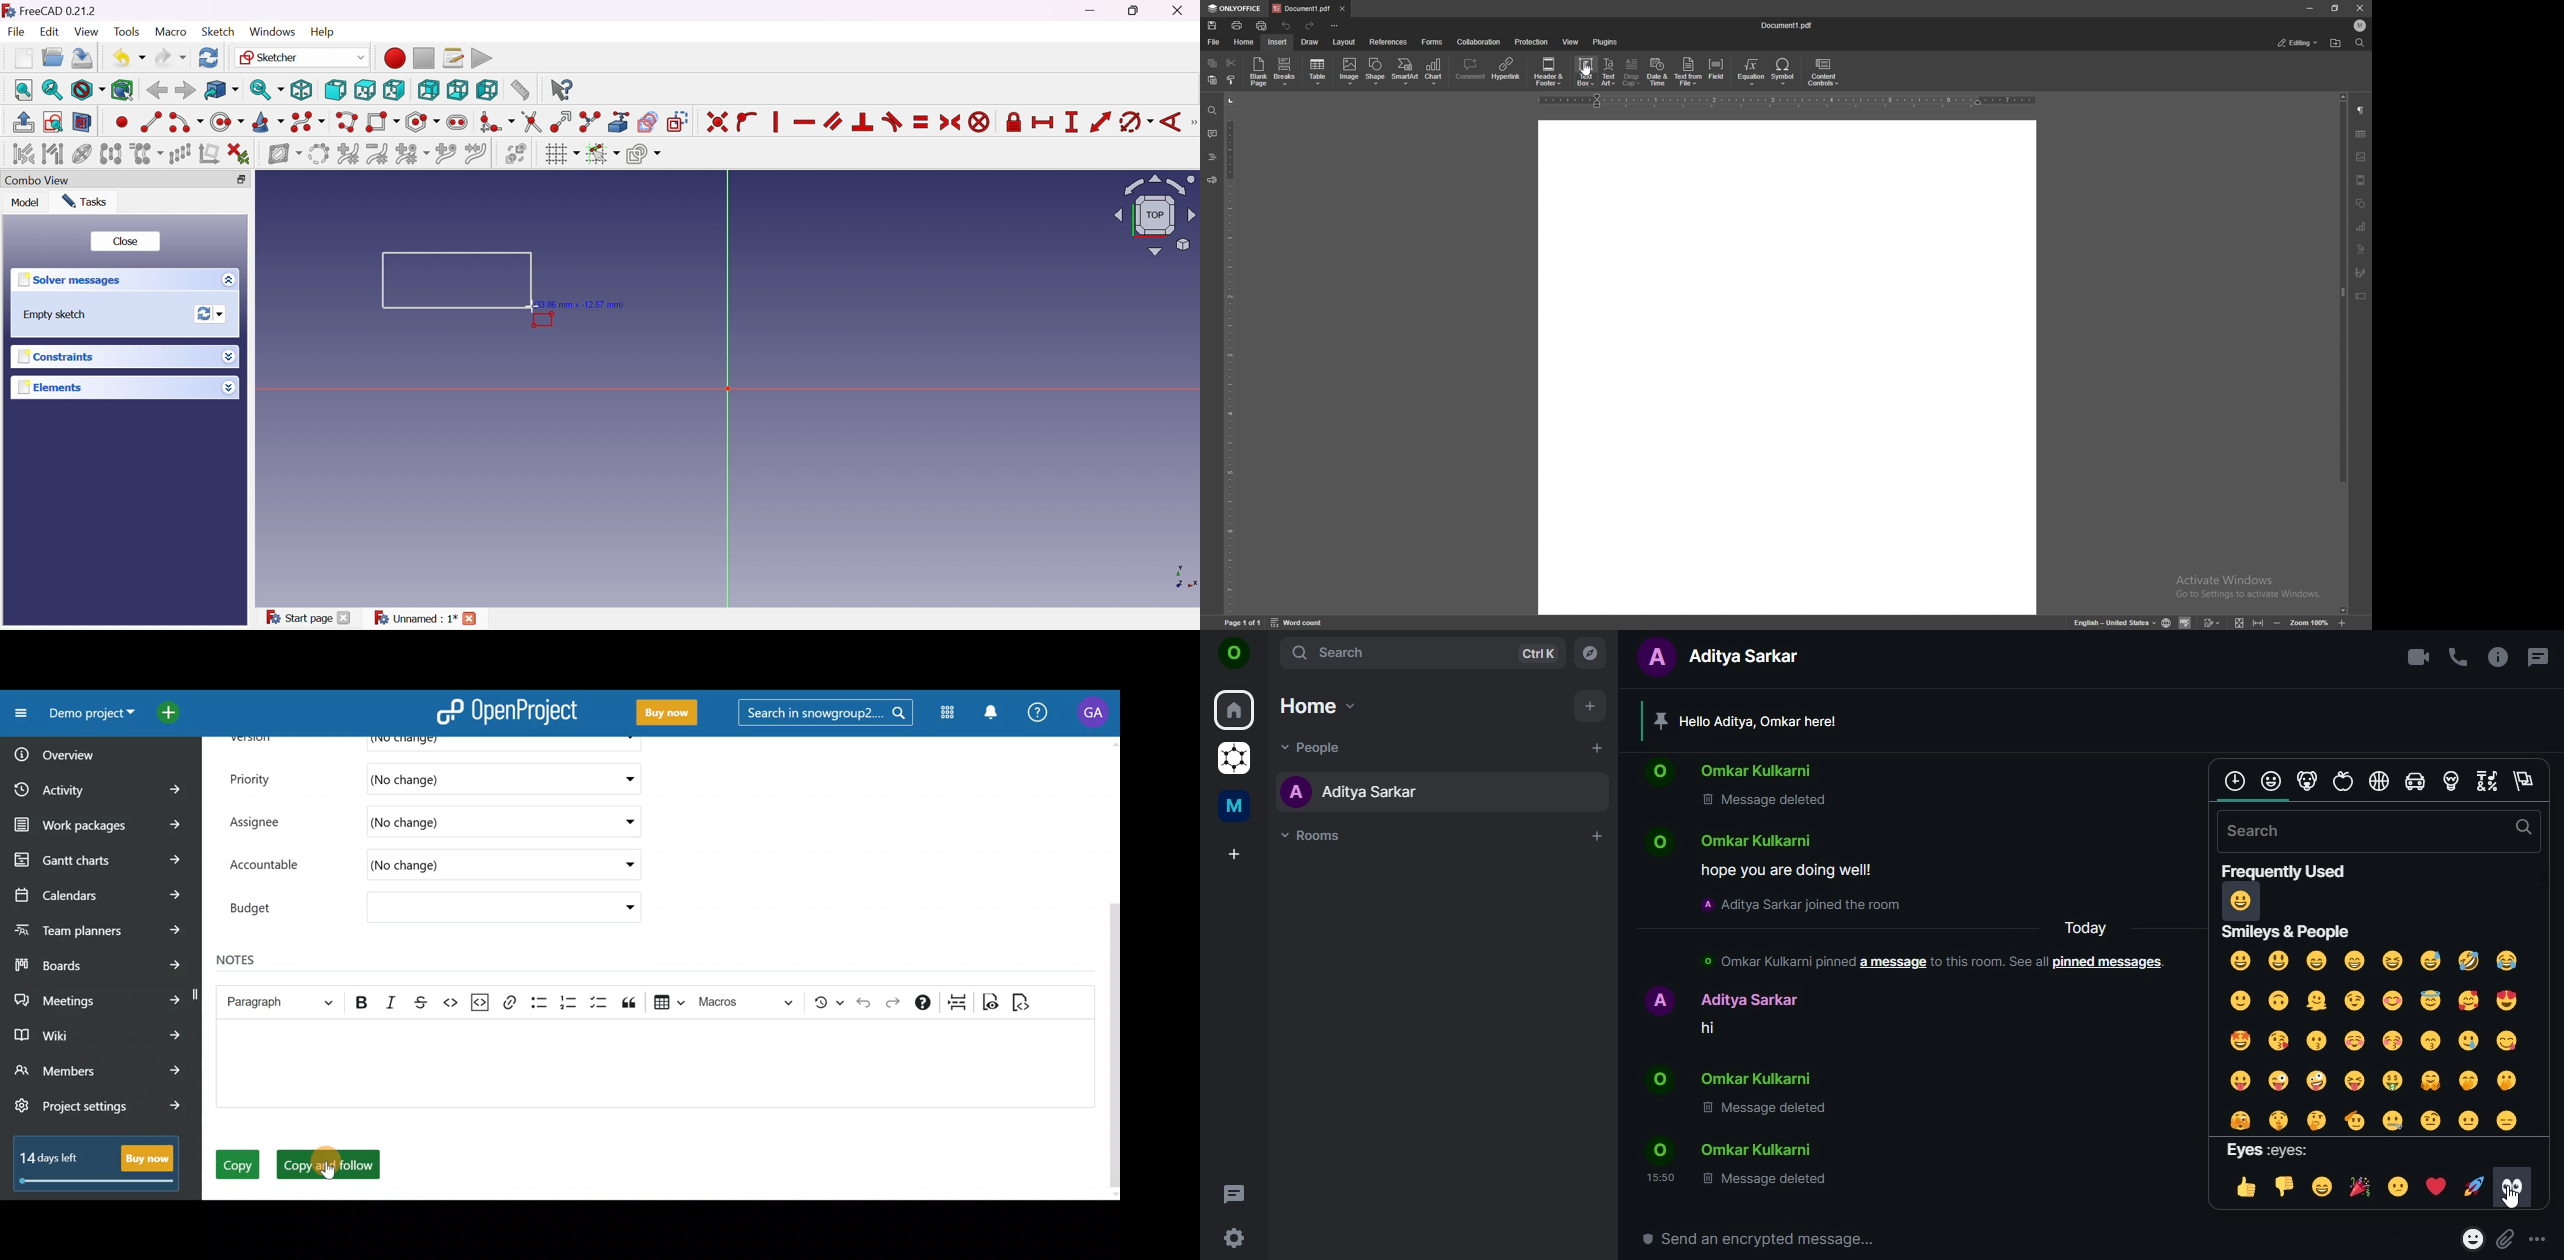 The width and height of the screenshot is (2576, 1260). What do you see at coordinates (221, 89) in the screenshot?
I see `Go to linked object` at bounding box center [221, 89].